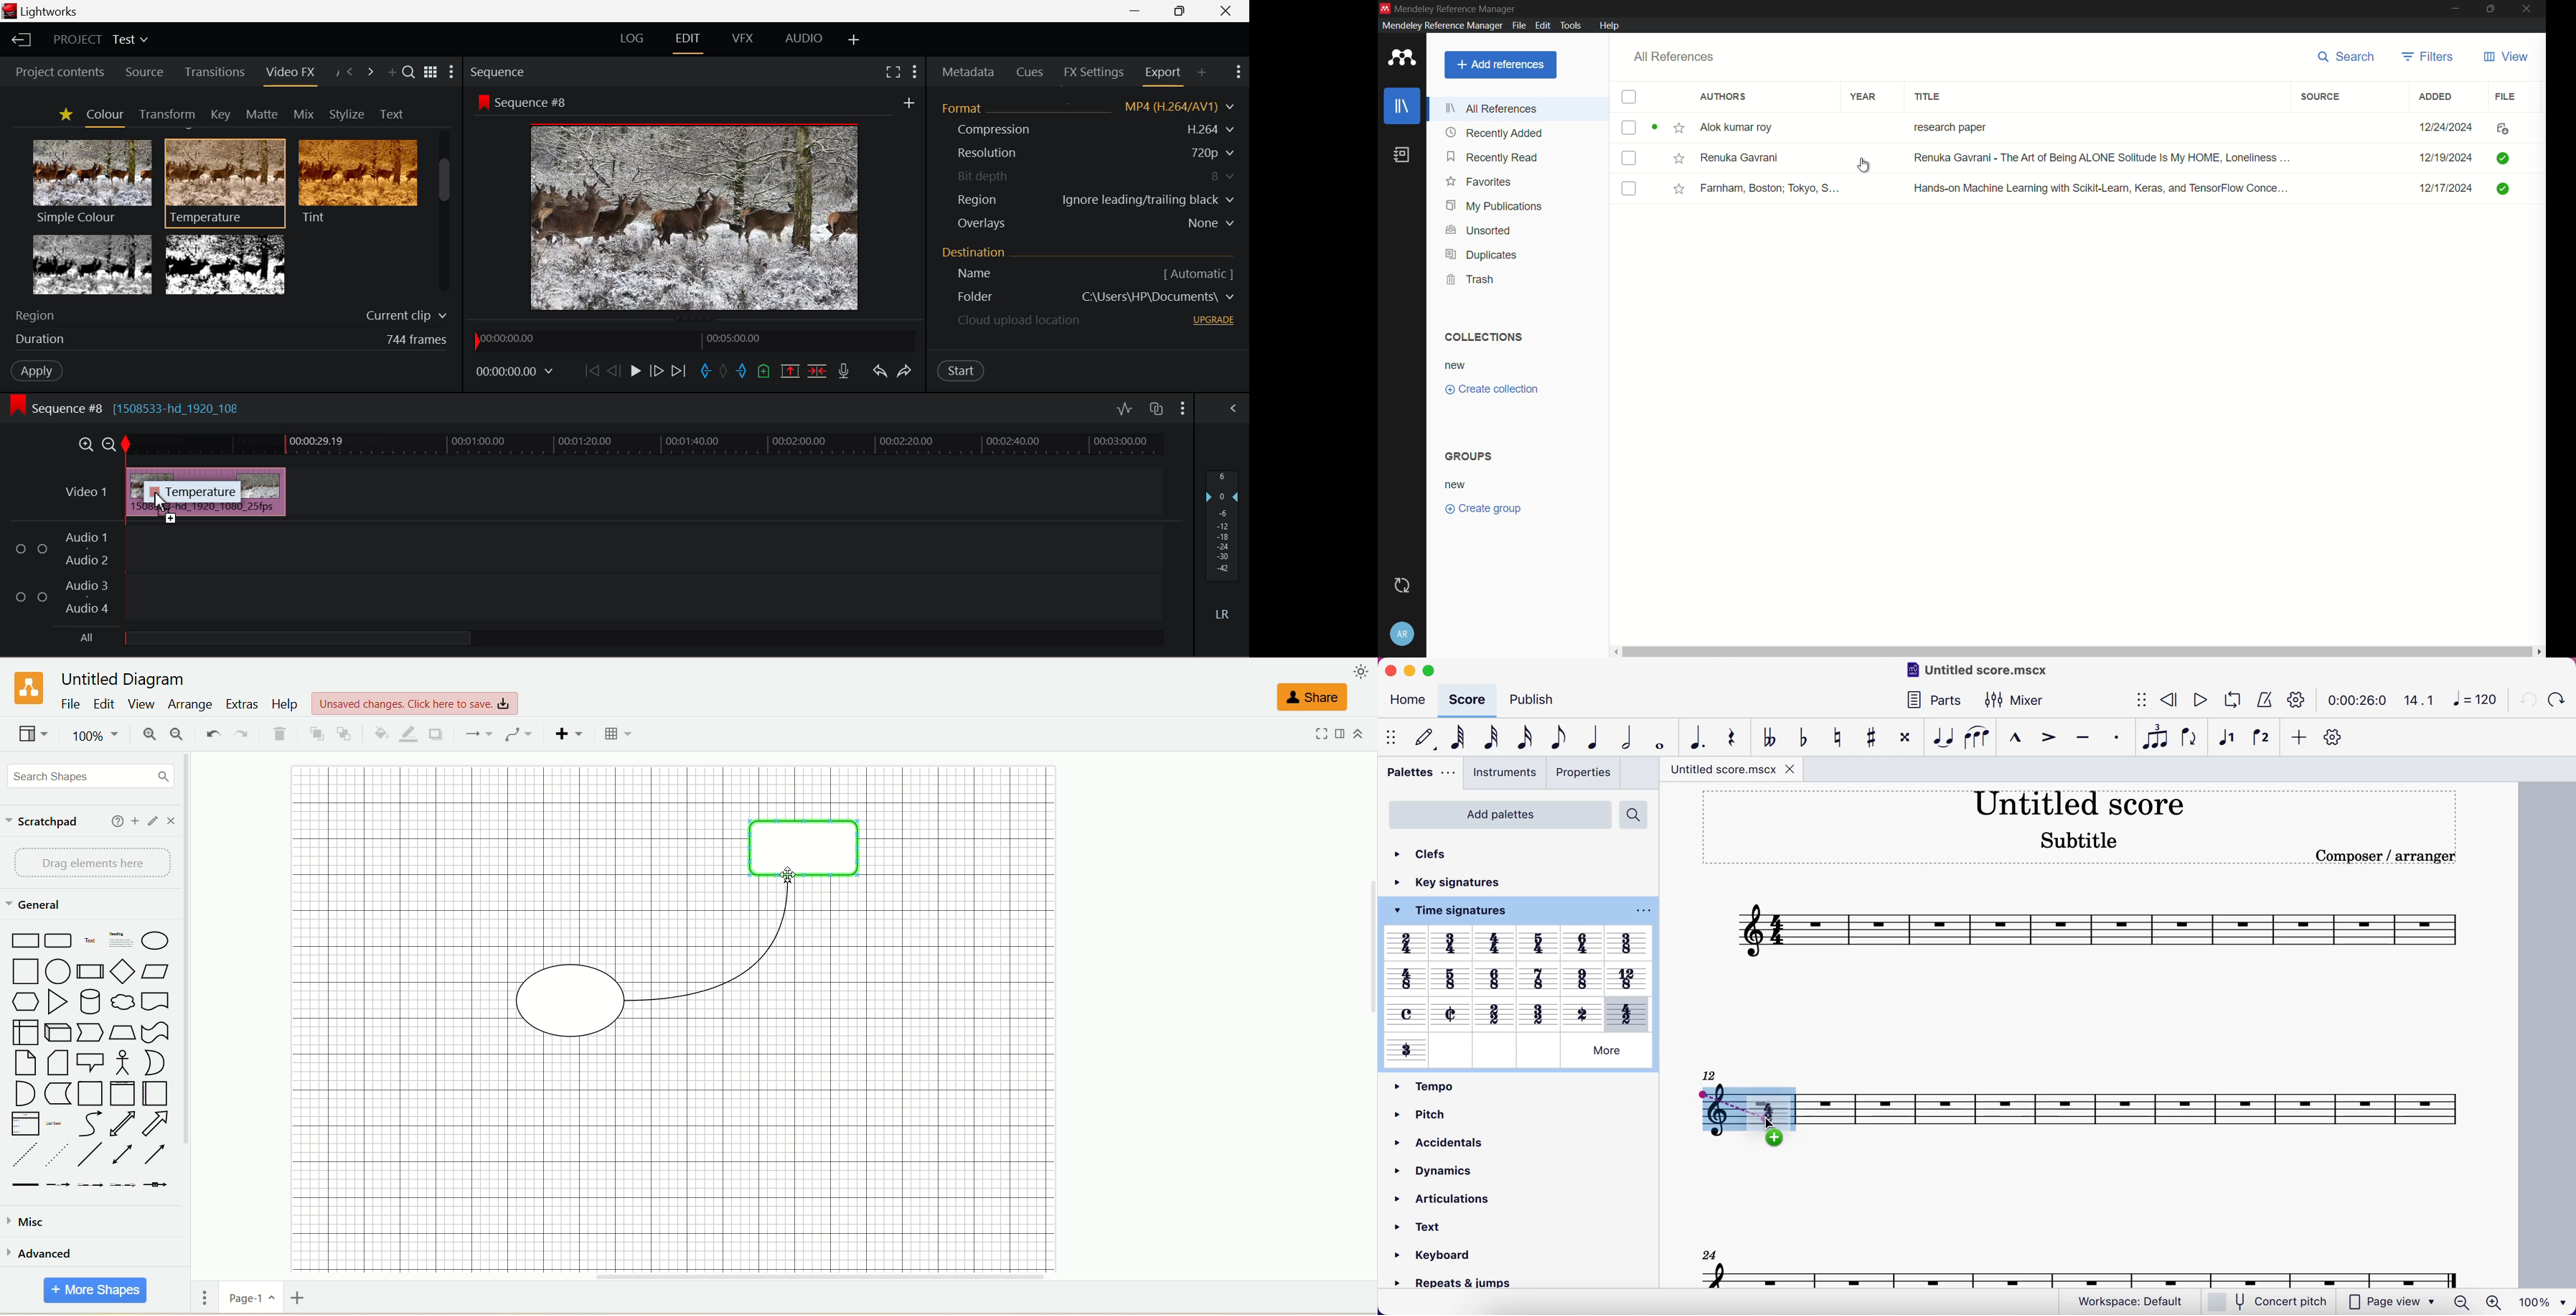 This screenshot has height=1316, width=2576. What do you see at coordinates (85, 862) in the screenshot?
I see `drag element here` at bounding box center [85, 862].